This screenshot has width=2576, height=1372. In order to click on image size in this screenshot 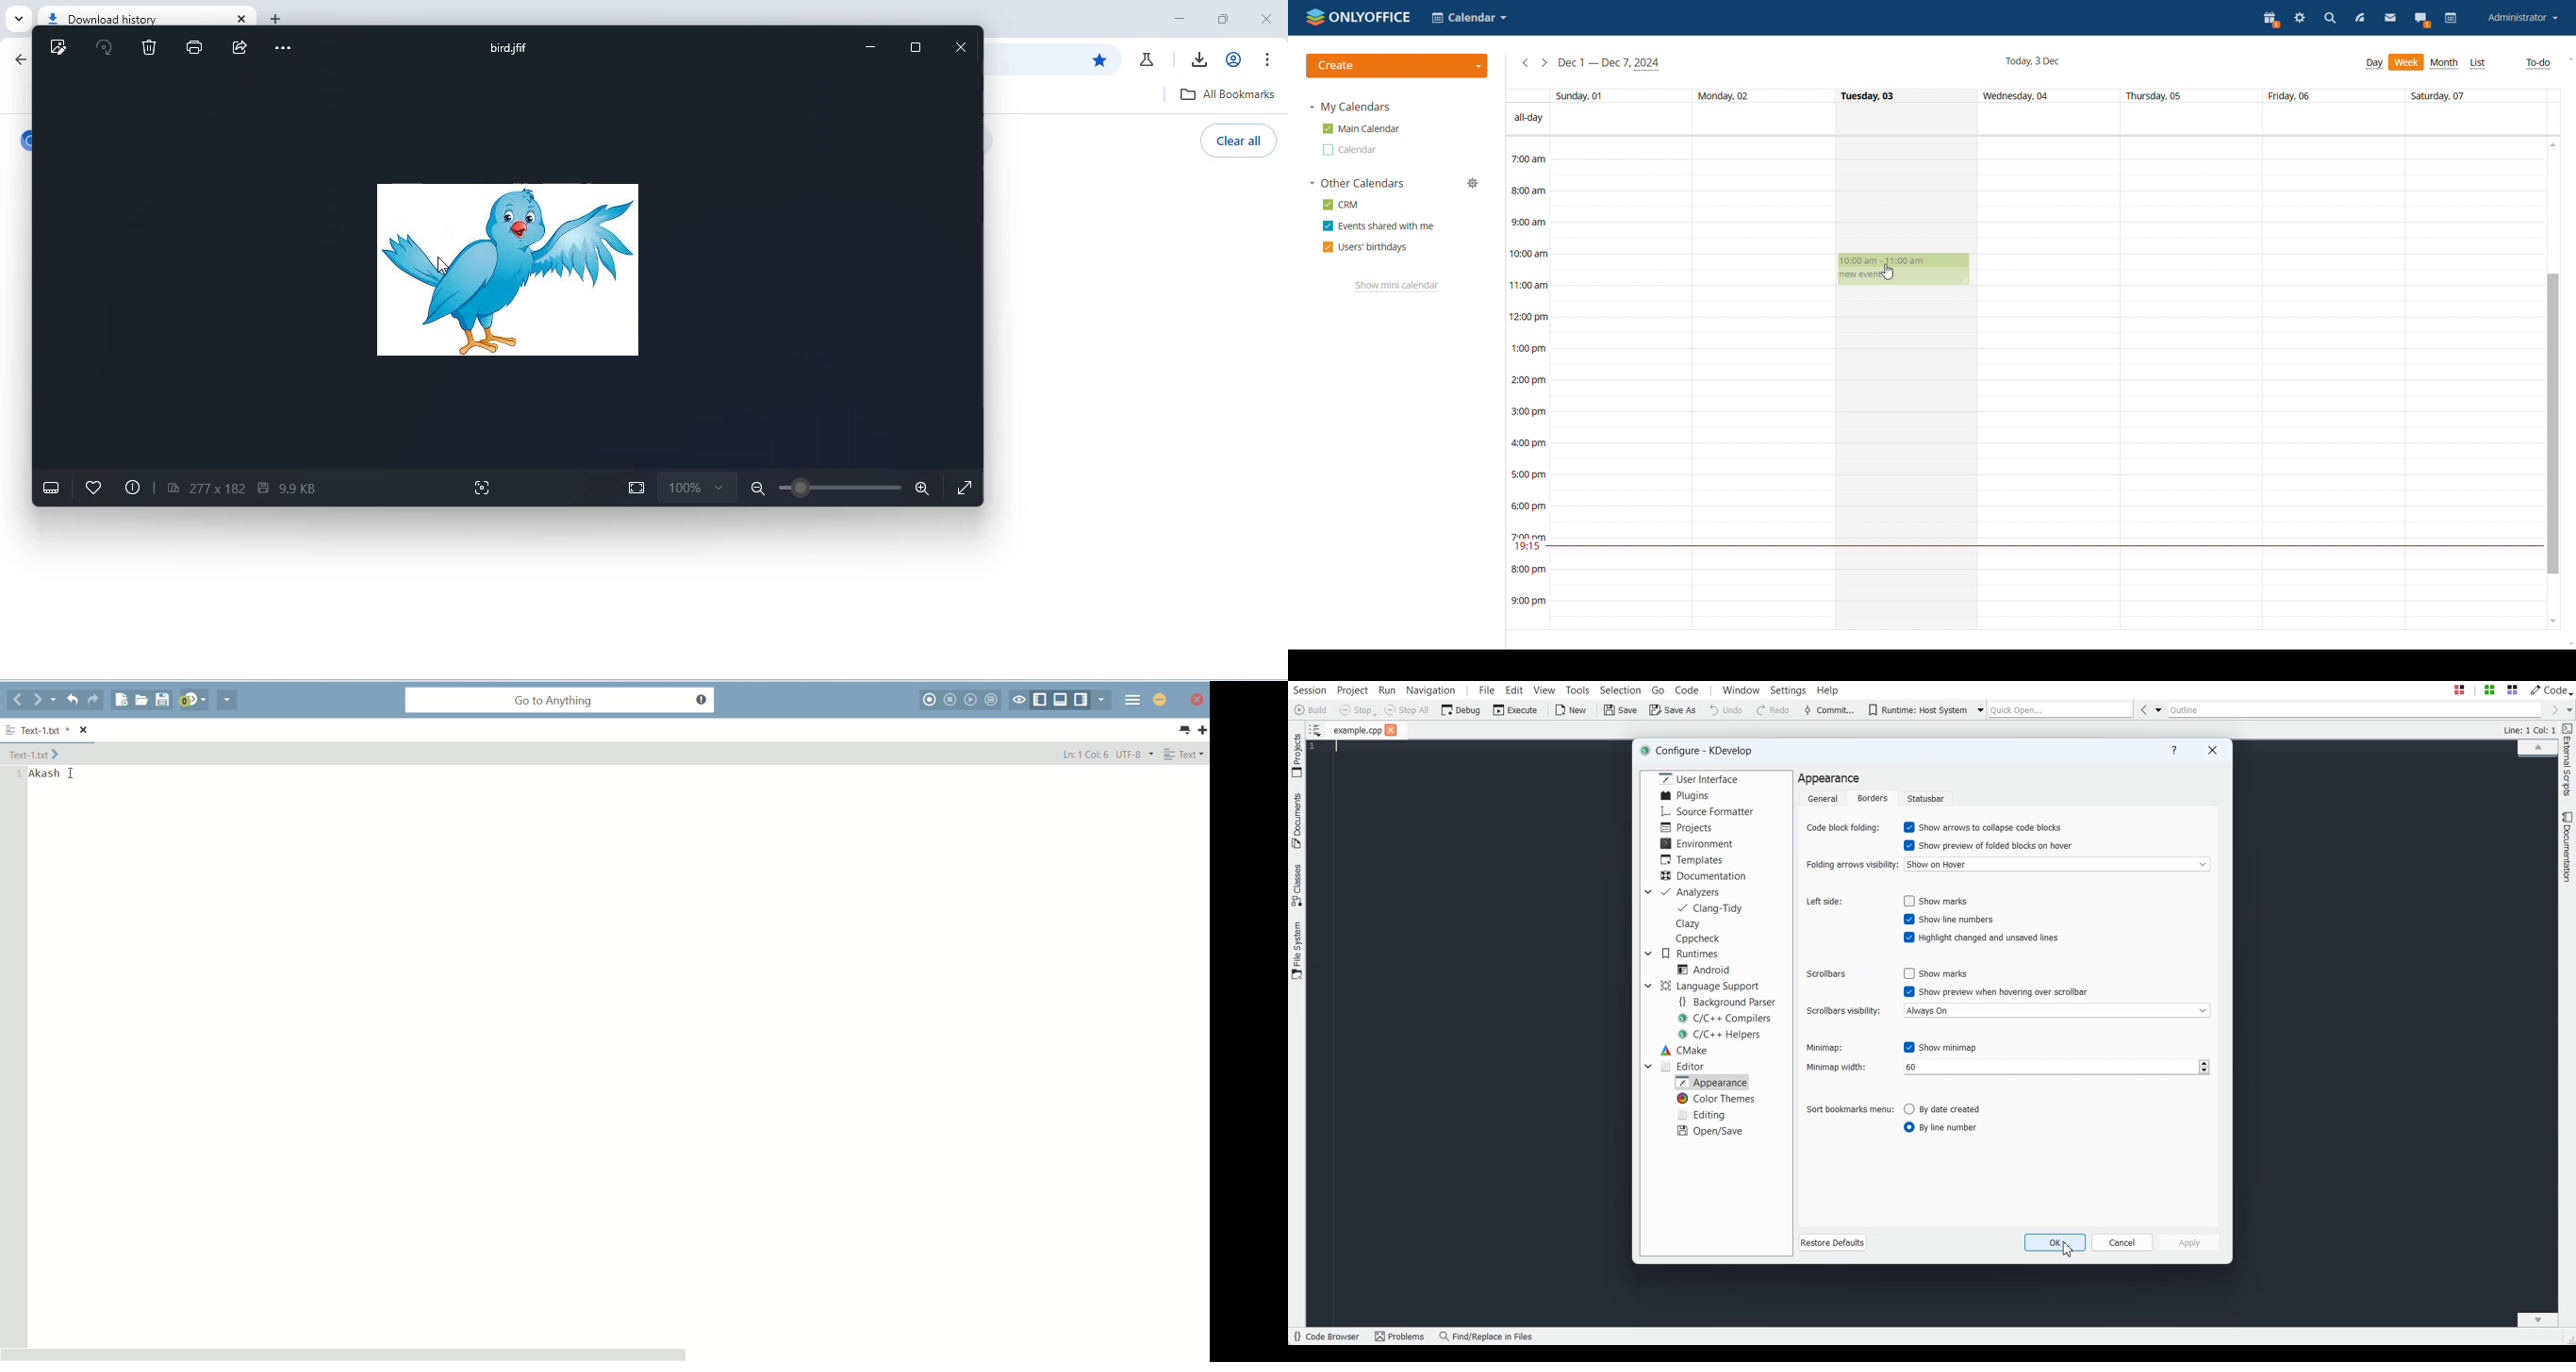, I will do `click(247, 488)`.